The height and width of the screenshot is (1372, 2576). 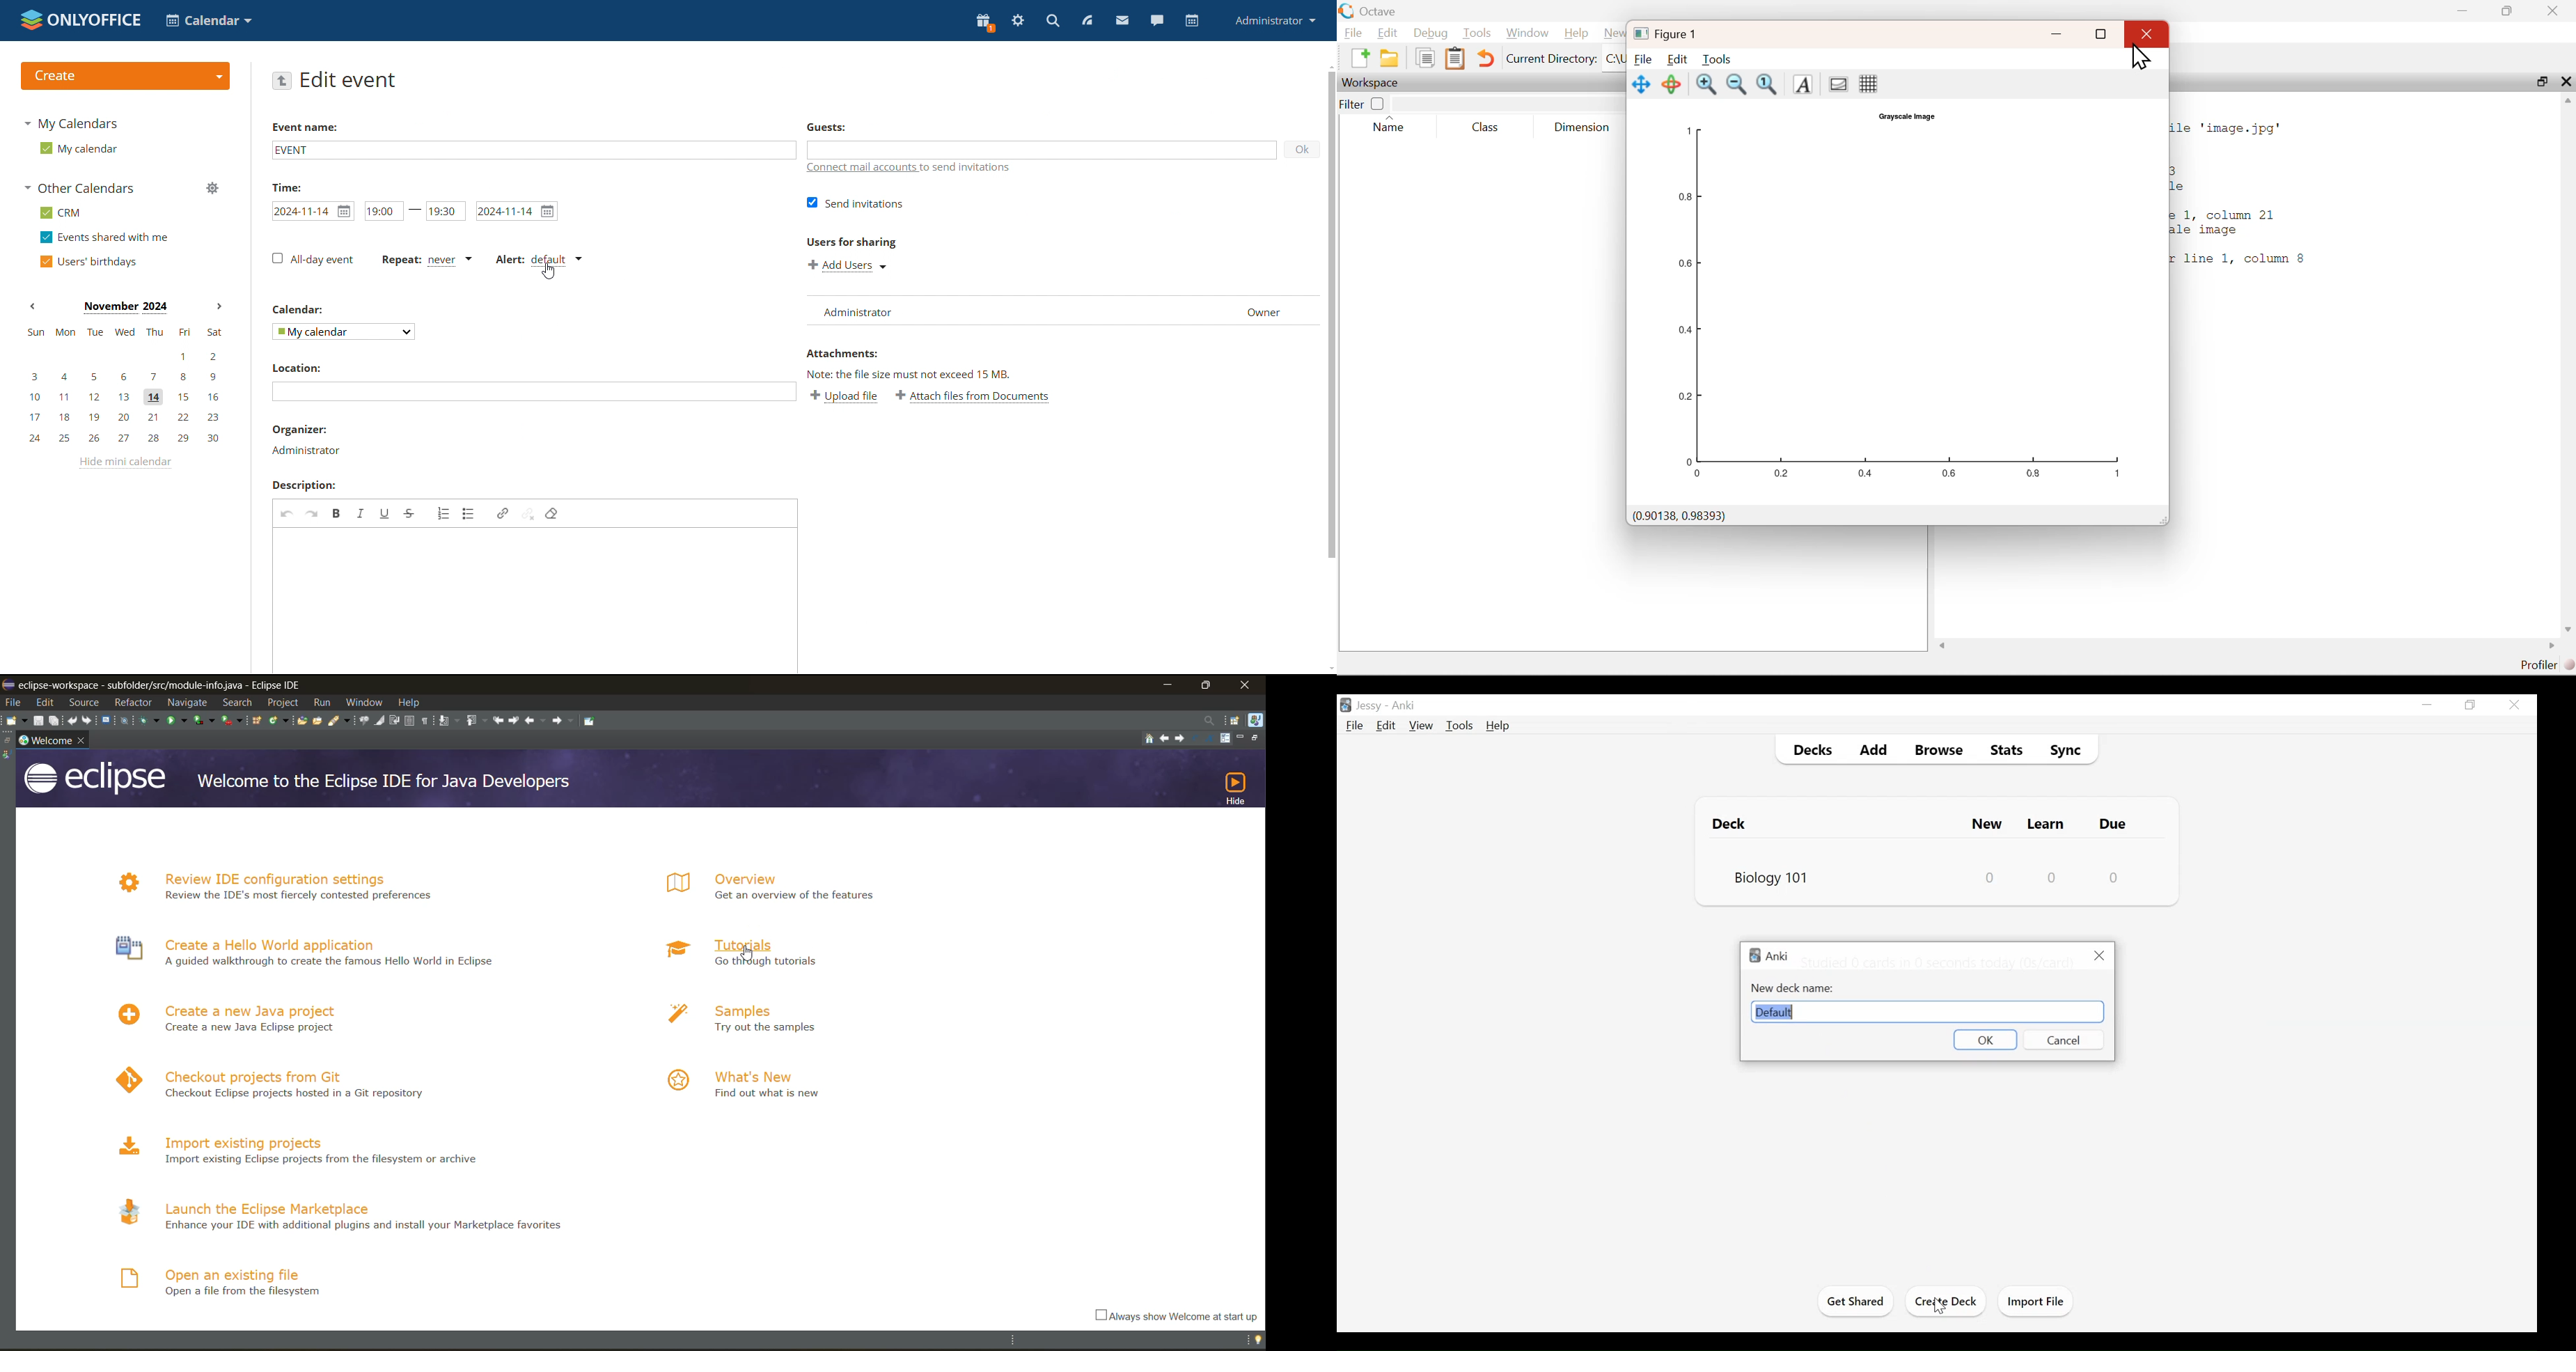 What do you see at coordinates (2062, 1040) in the screenshot?
I see `Cancel` at bounding box center [2062, 1040].